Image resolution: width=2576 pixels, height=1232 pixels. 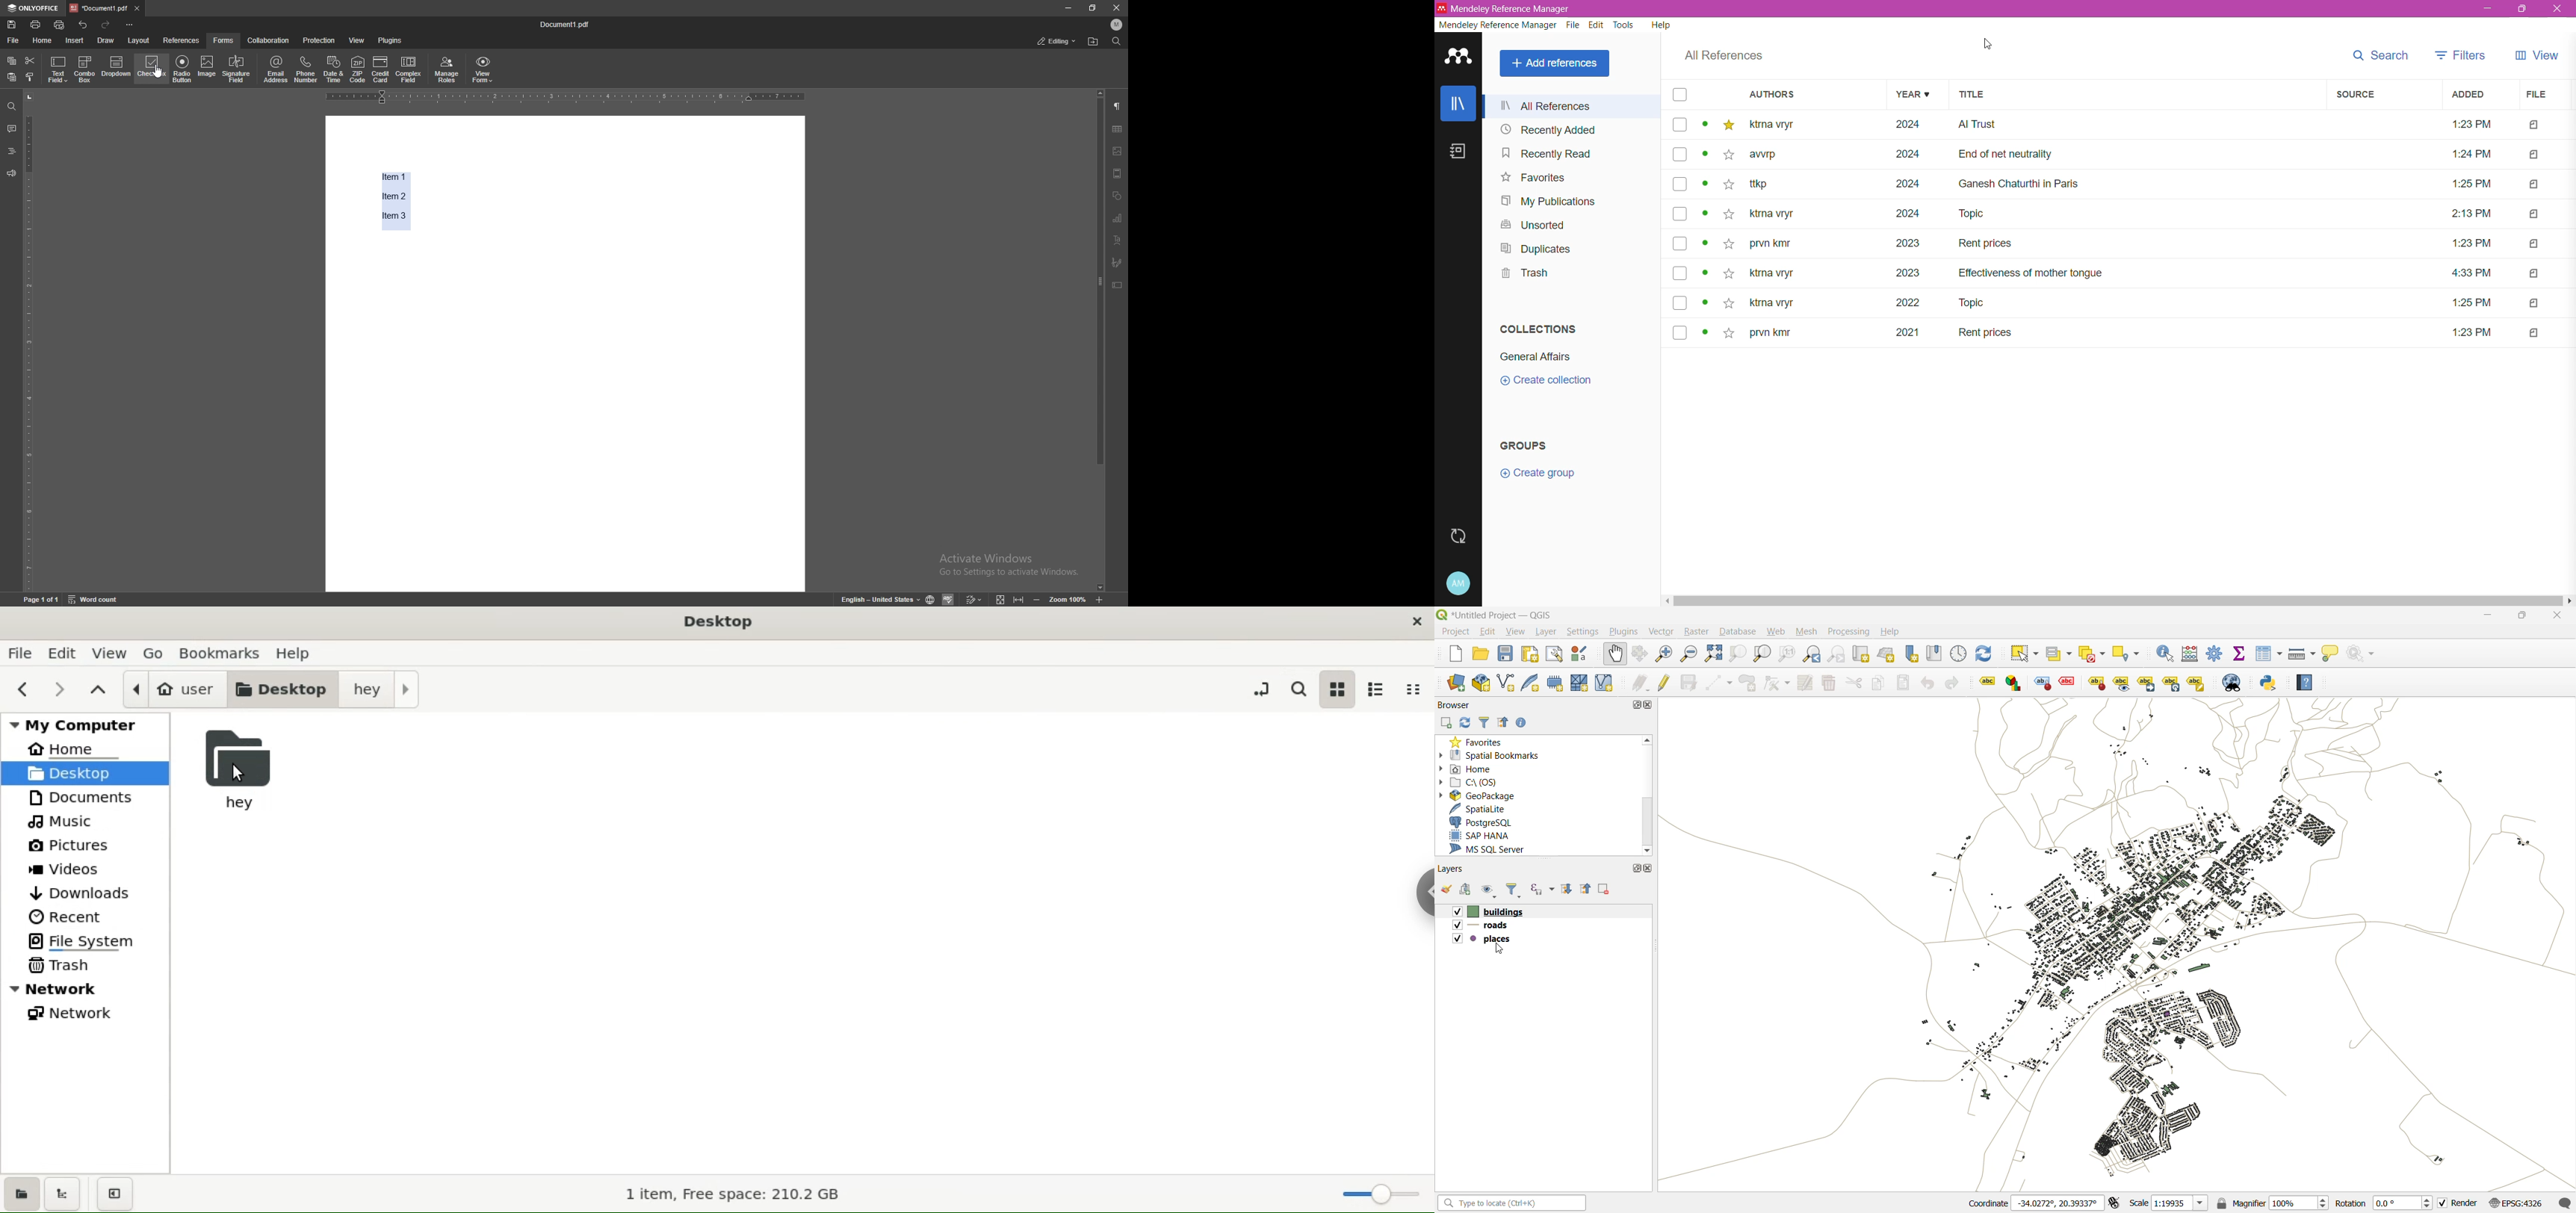 What do you see at coordinates (1911, 654) in the screenshot?
I see `new spatial bookmark` at bounding box center [1911, 654].